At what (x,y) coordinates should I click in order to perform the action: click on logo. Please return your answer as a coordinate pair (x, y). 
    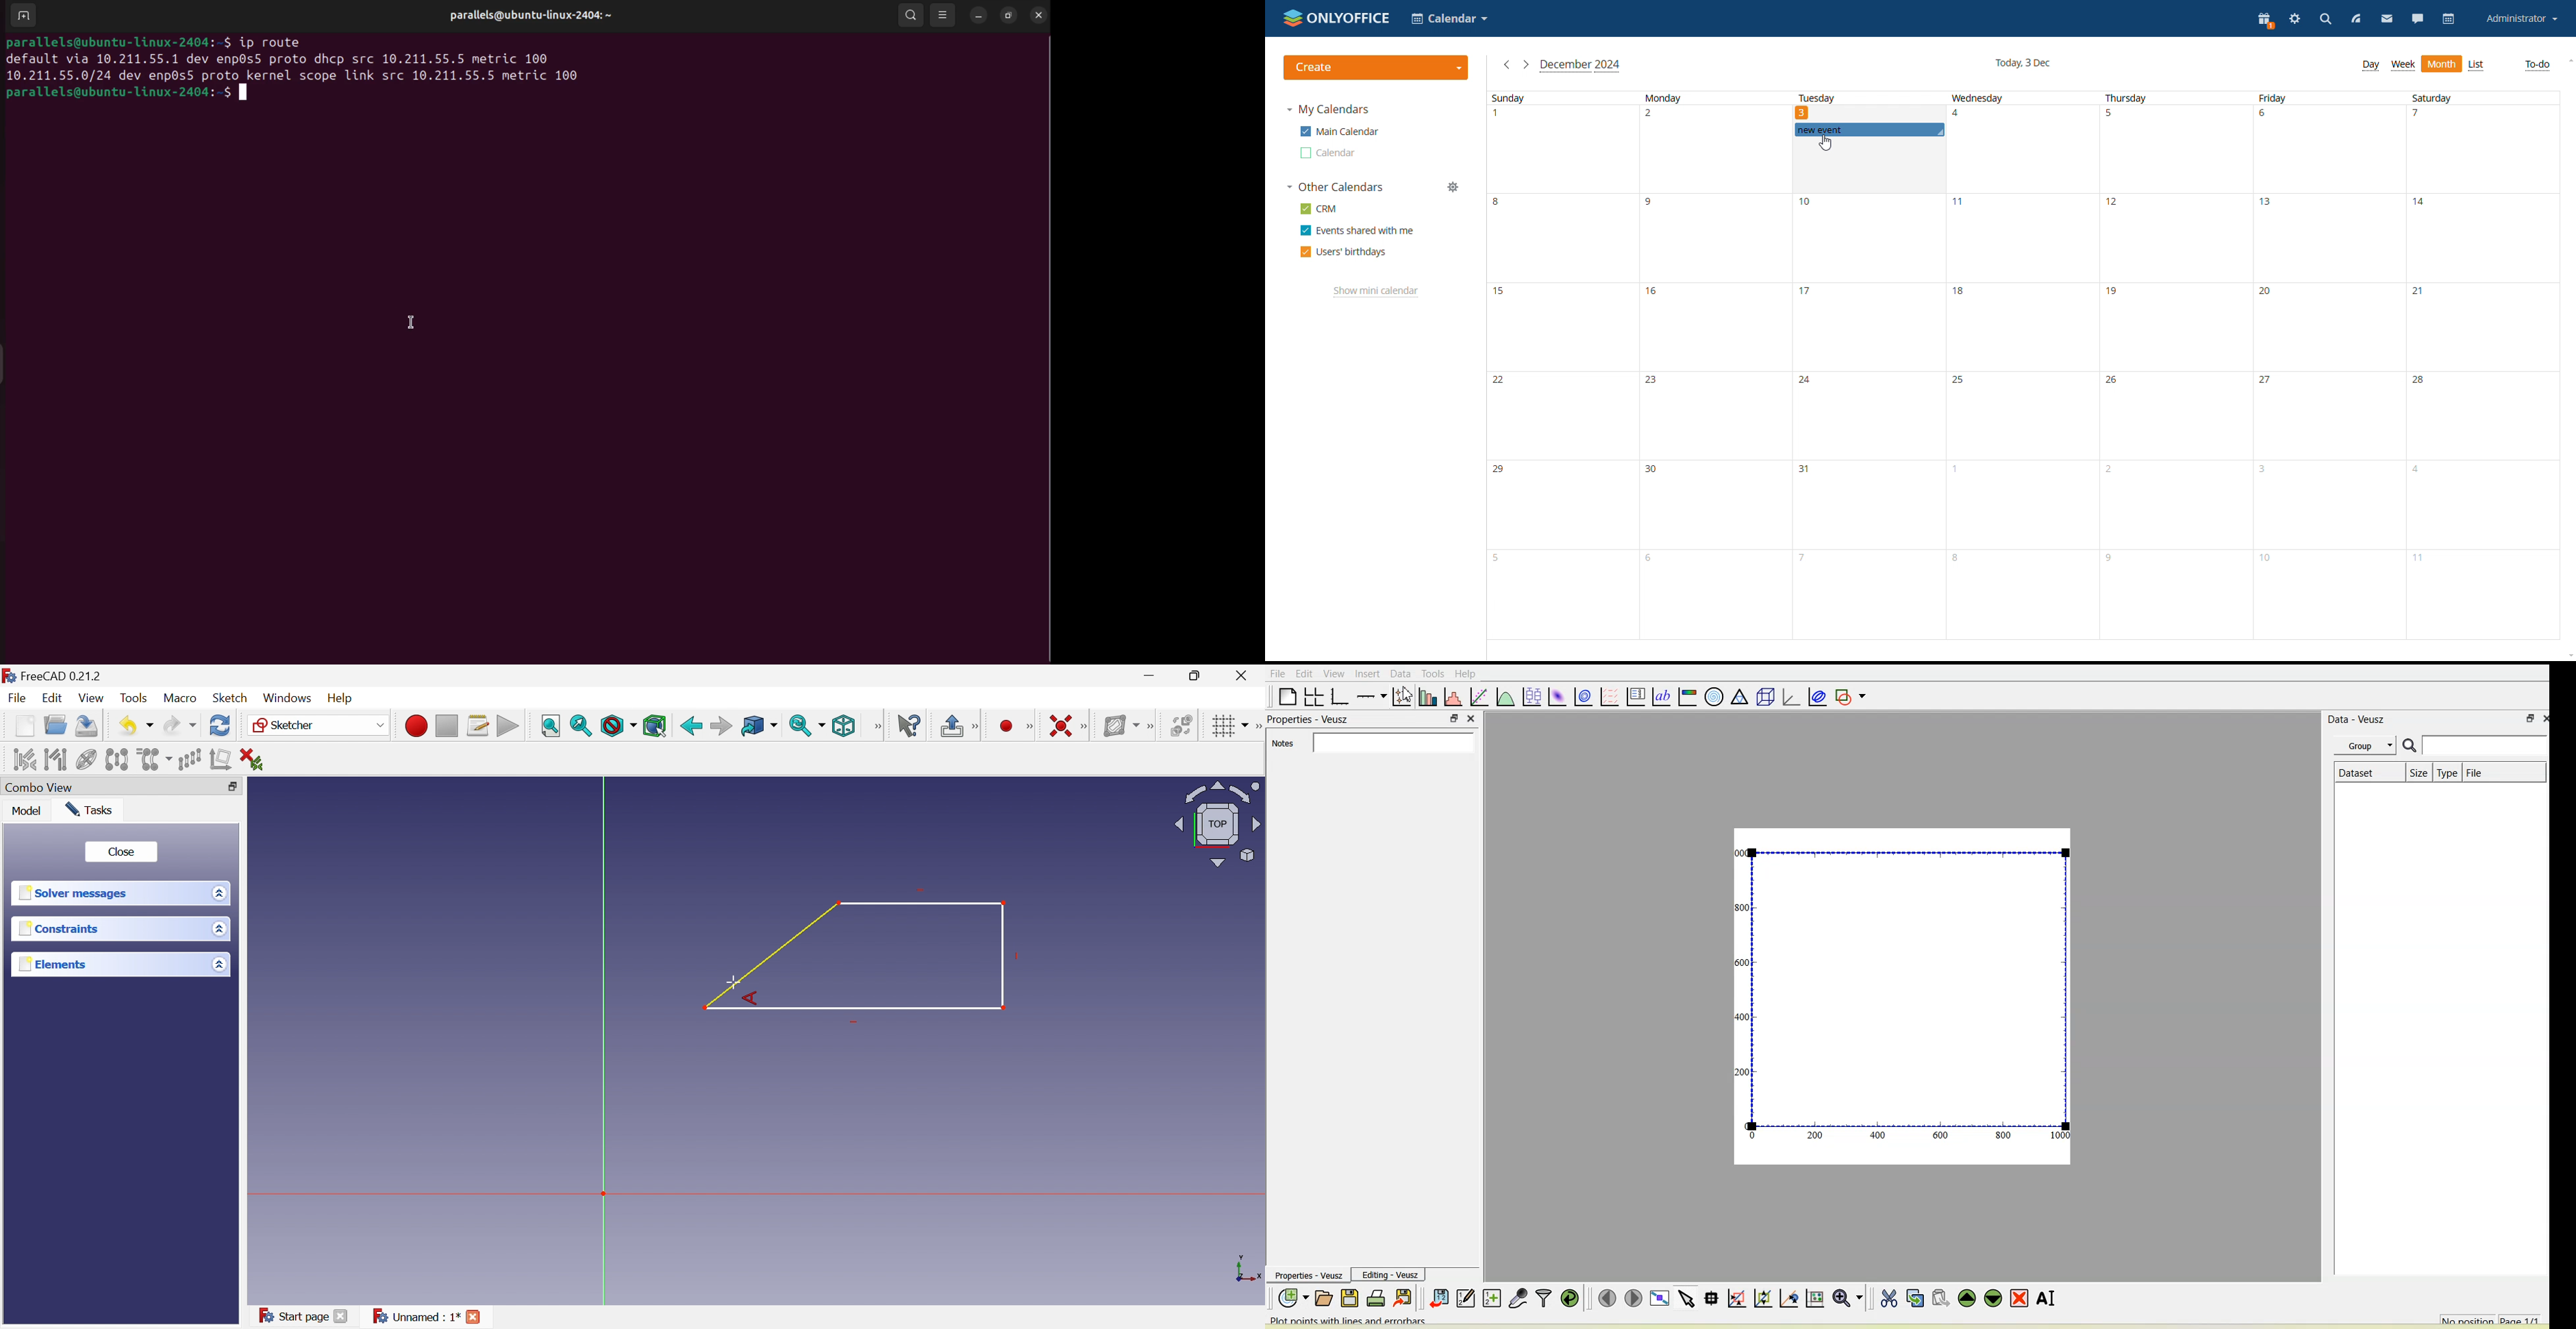
    Looking at the image, I should click on (1337, 17).